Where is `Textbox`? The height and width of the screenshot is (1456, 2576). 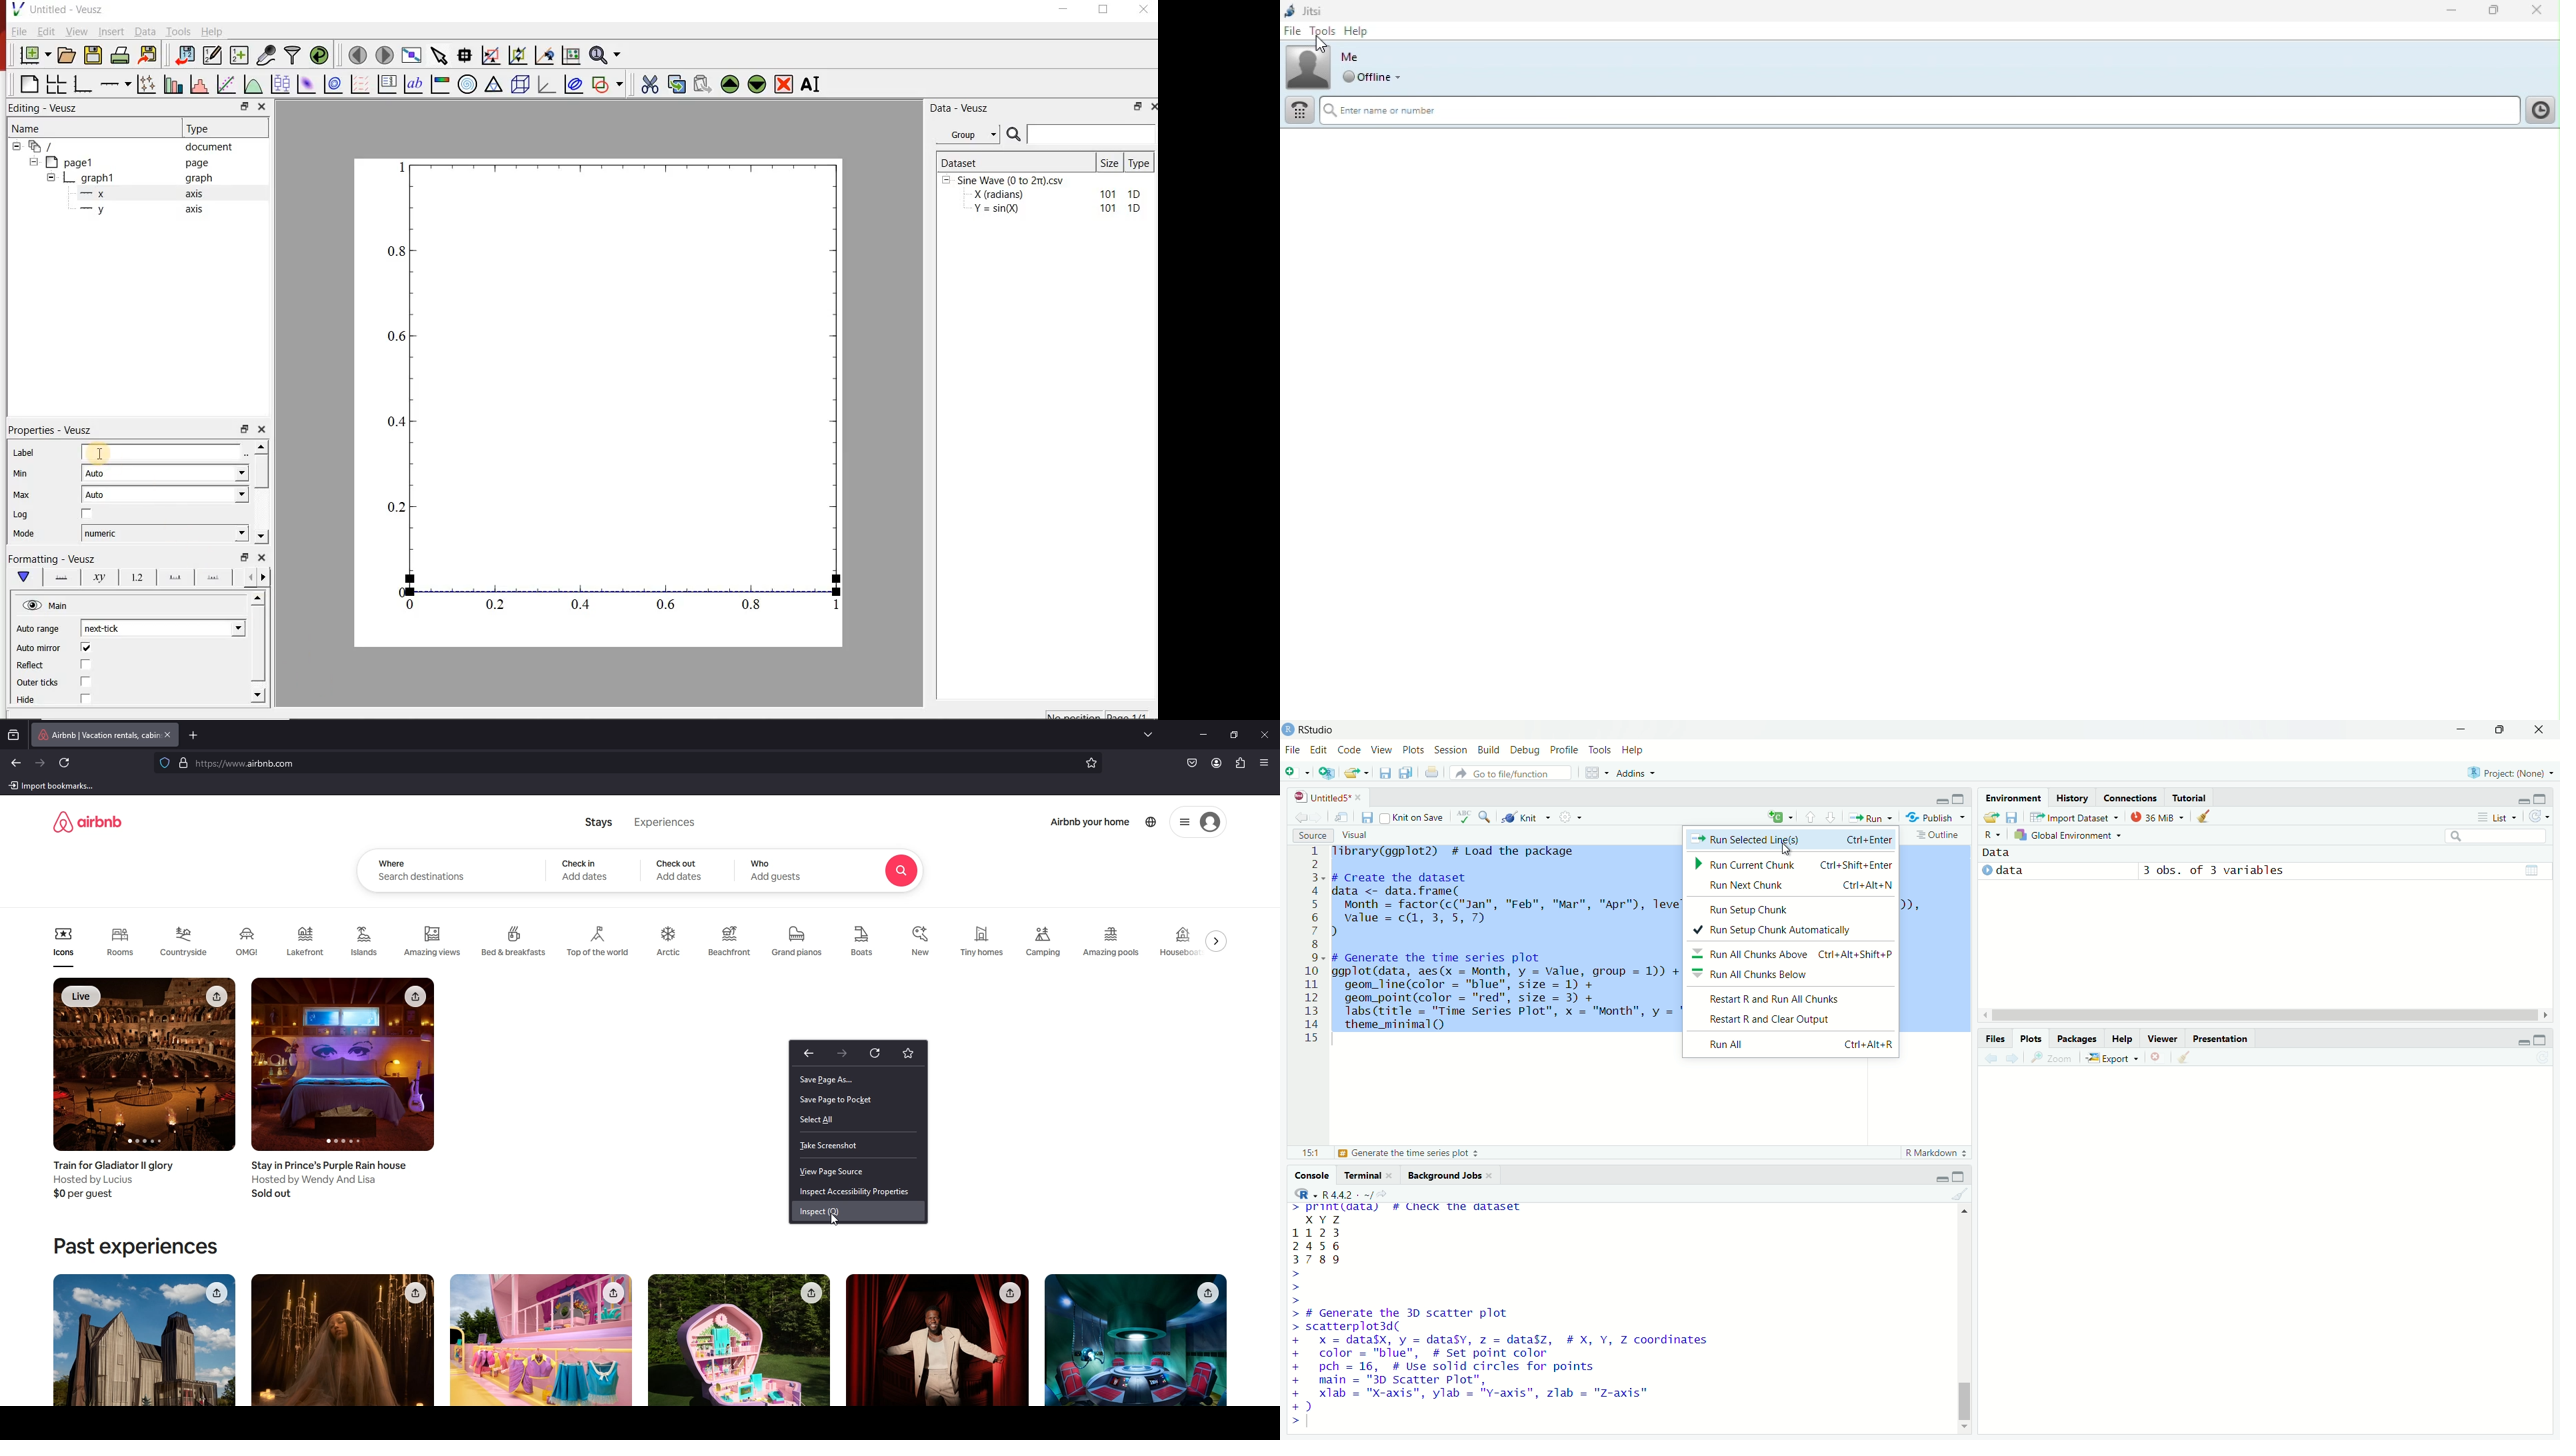 Textbox is located at coordinates (162, 452).